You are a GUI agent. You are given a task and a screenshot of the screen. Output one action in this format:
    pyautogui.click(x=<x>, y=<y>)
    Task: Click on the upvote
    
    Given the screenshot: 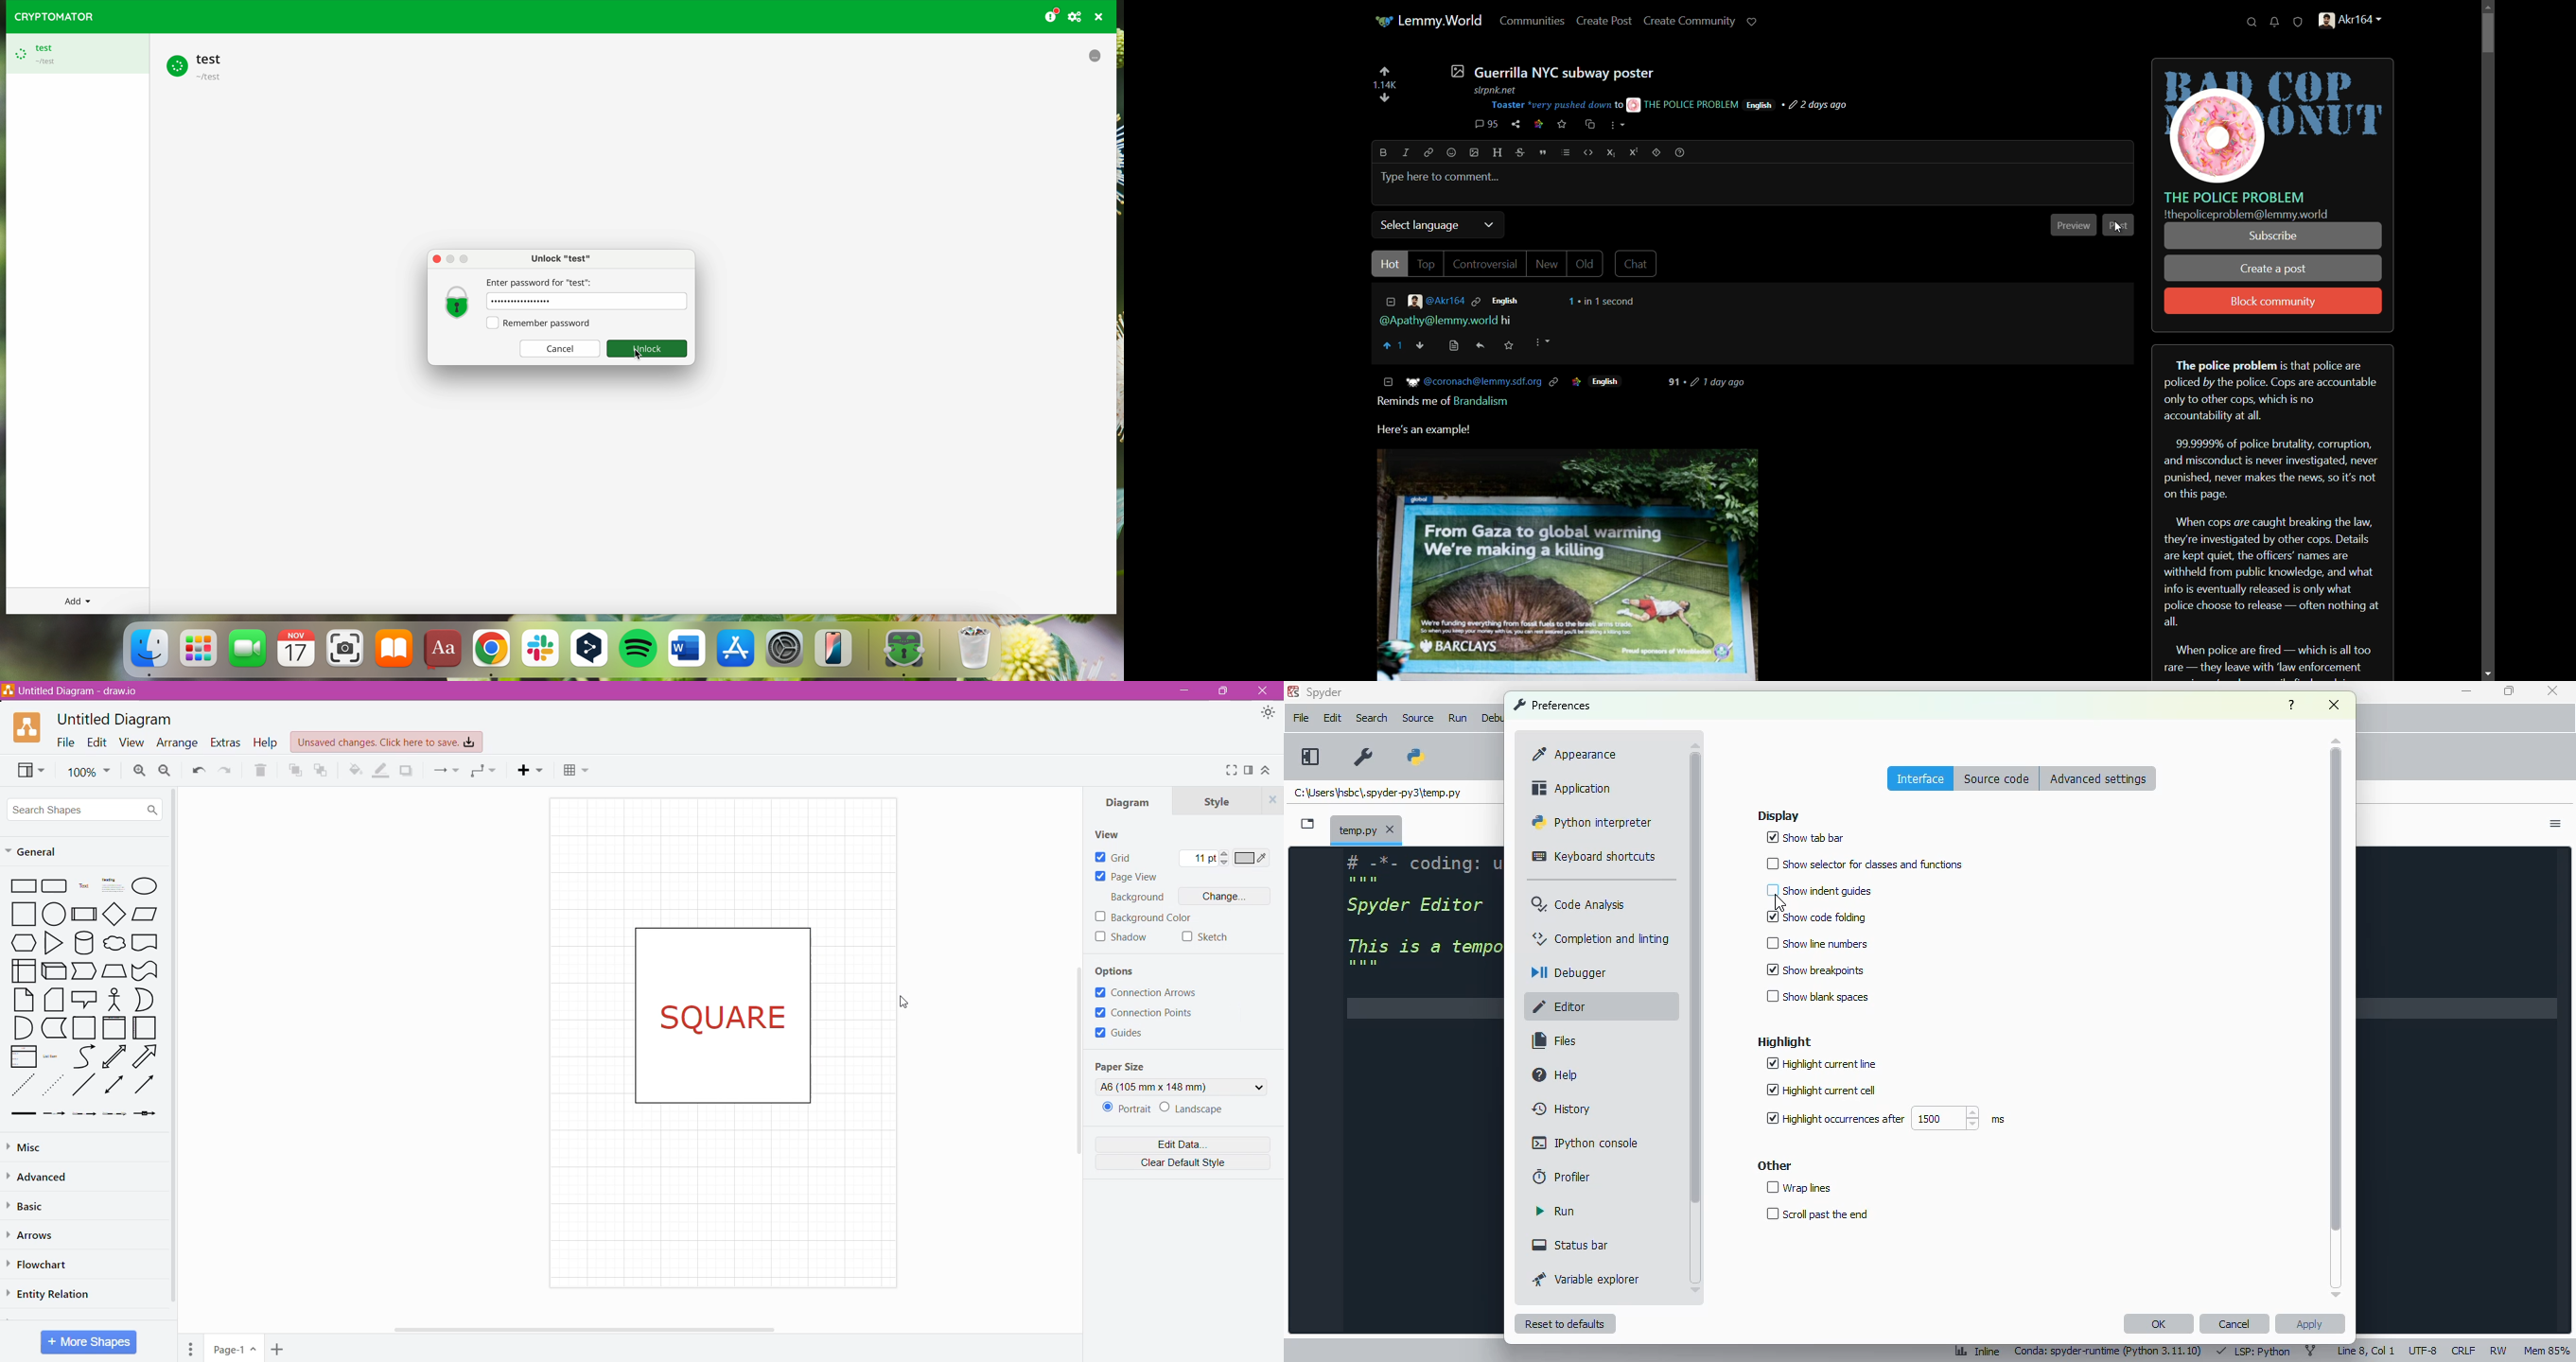 What is the action you would take?
    pyautogui.click(x=1393, y=346)
    